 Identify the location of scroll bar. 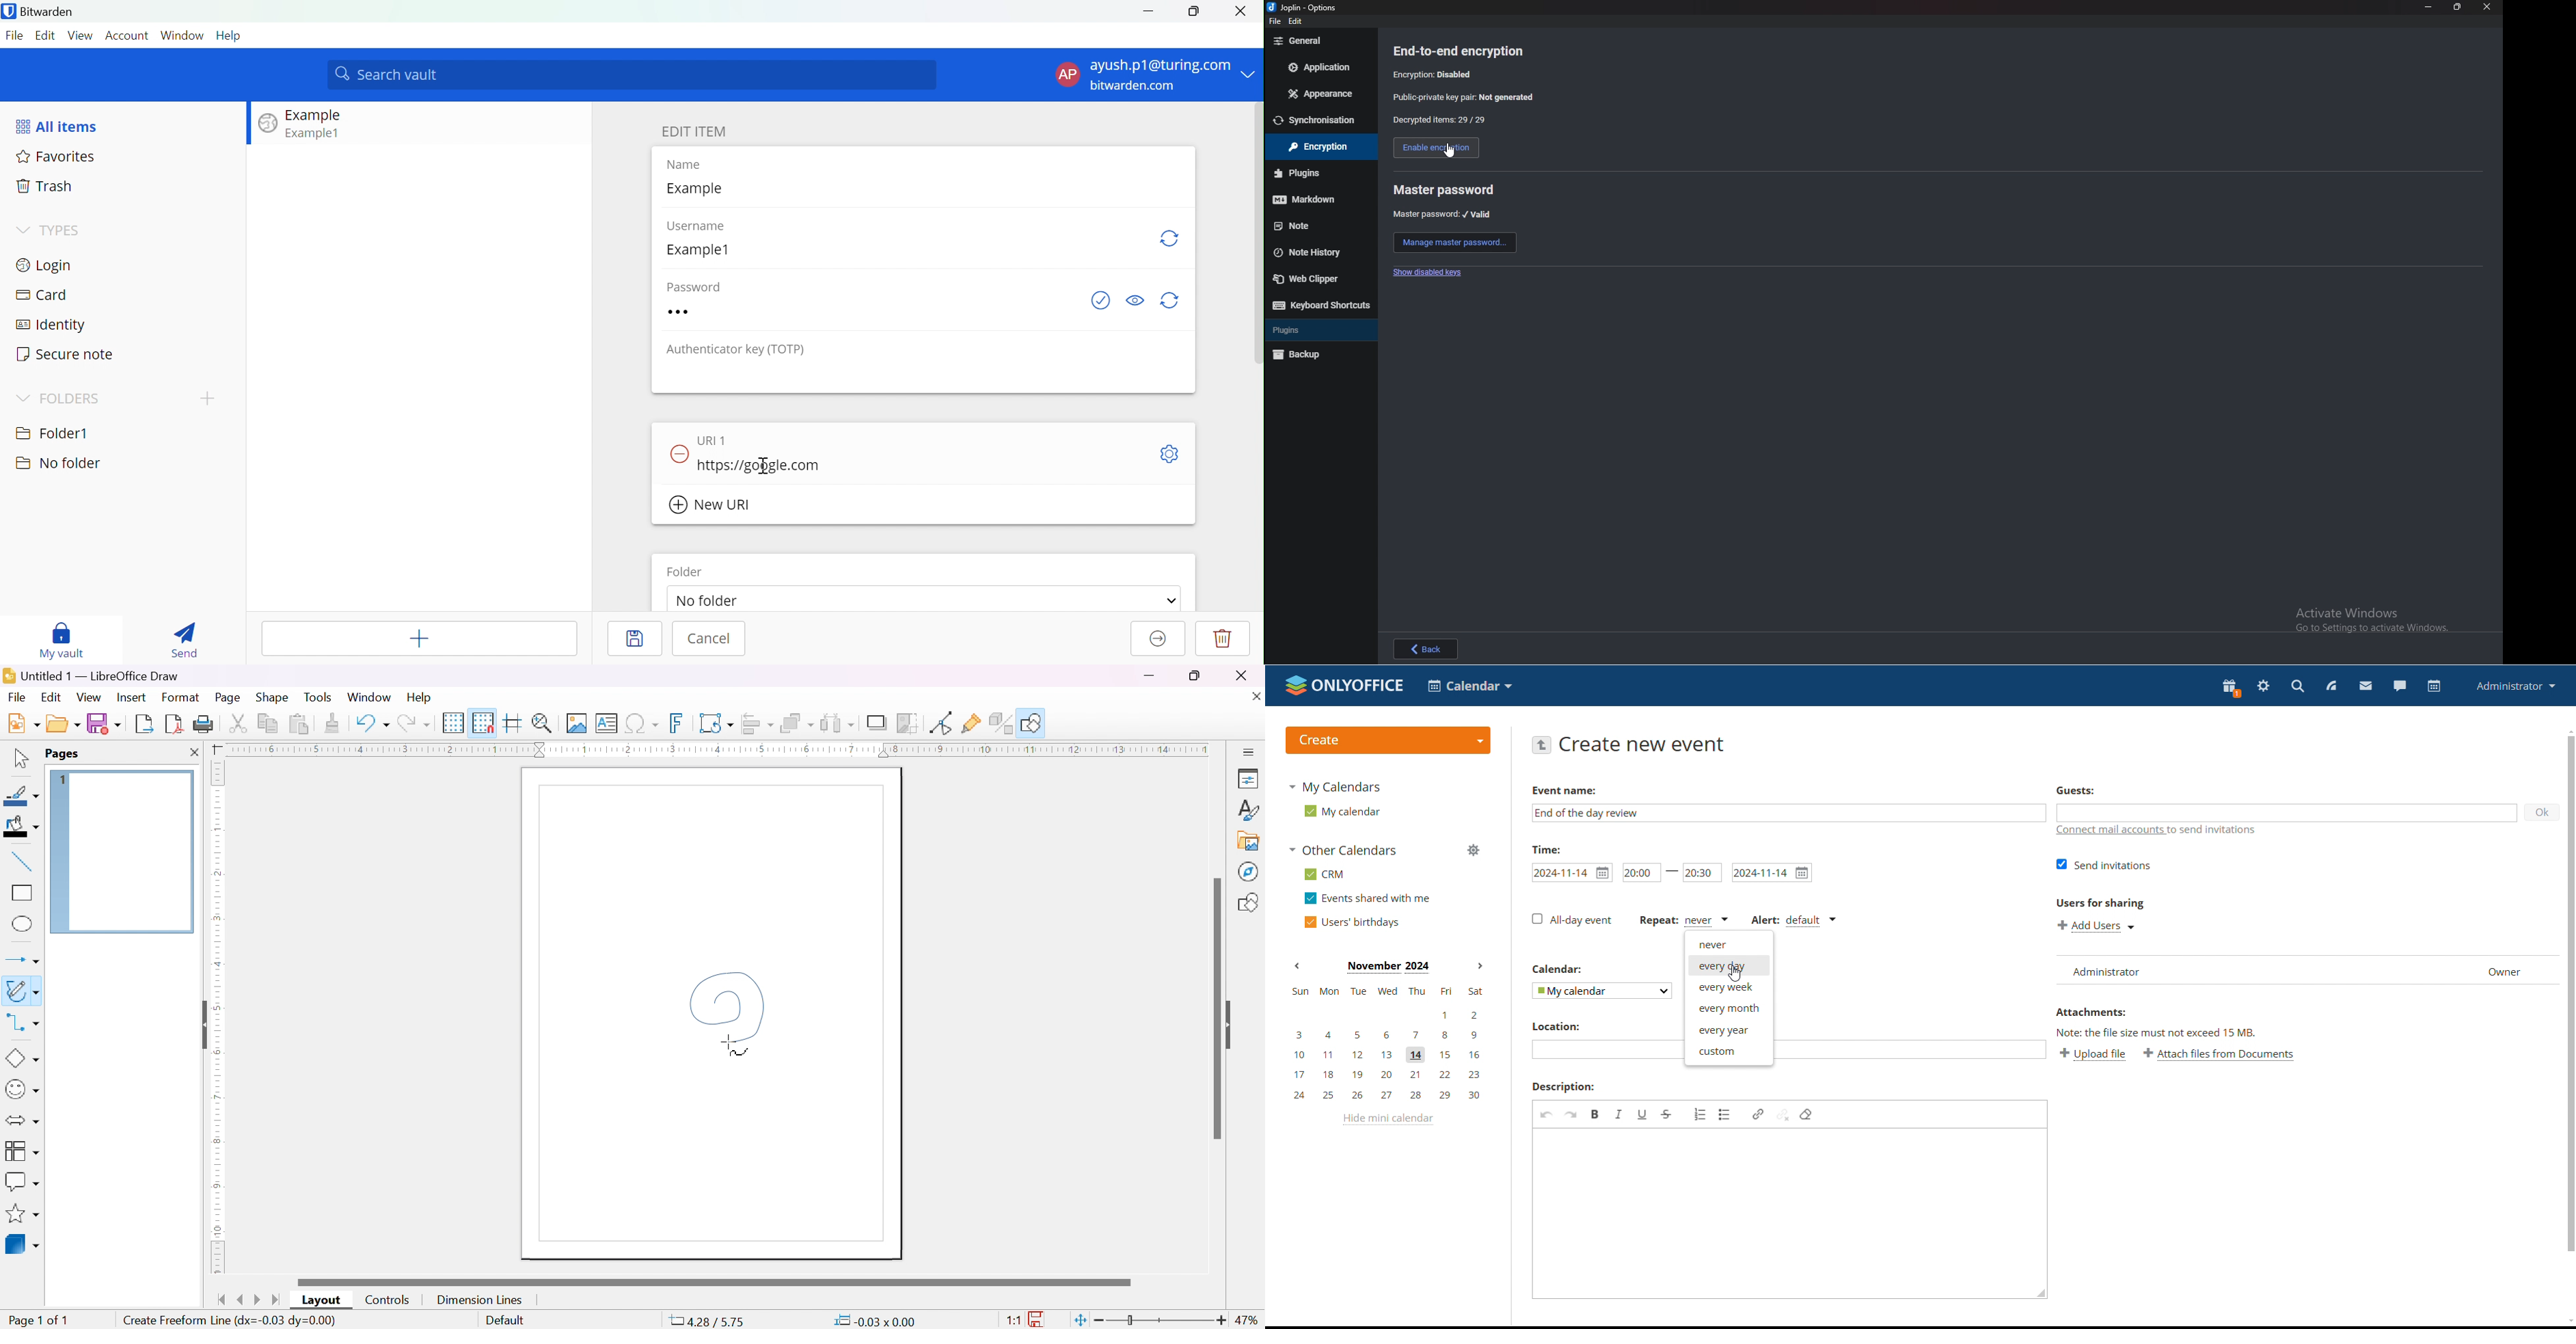
(1216, 1006).